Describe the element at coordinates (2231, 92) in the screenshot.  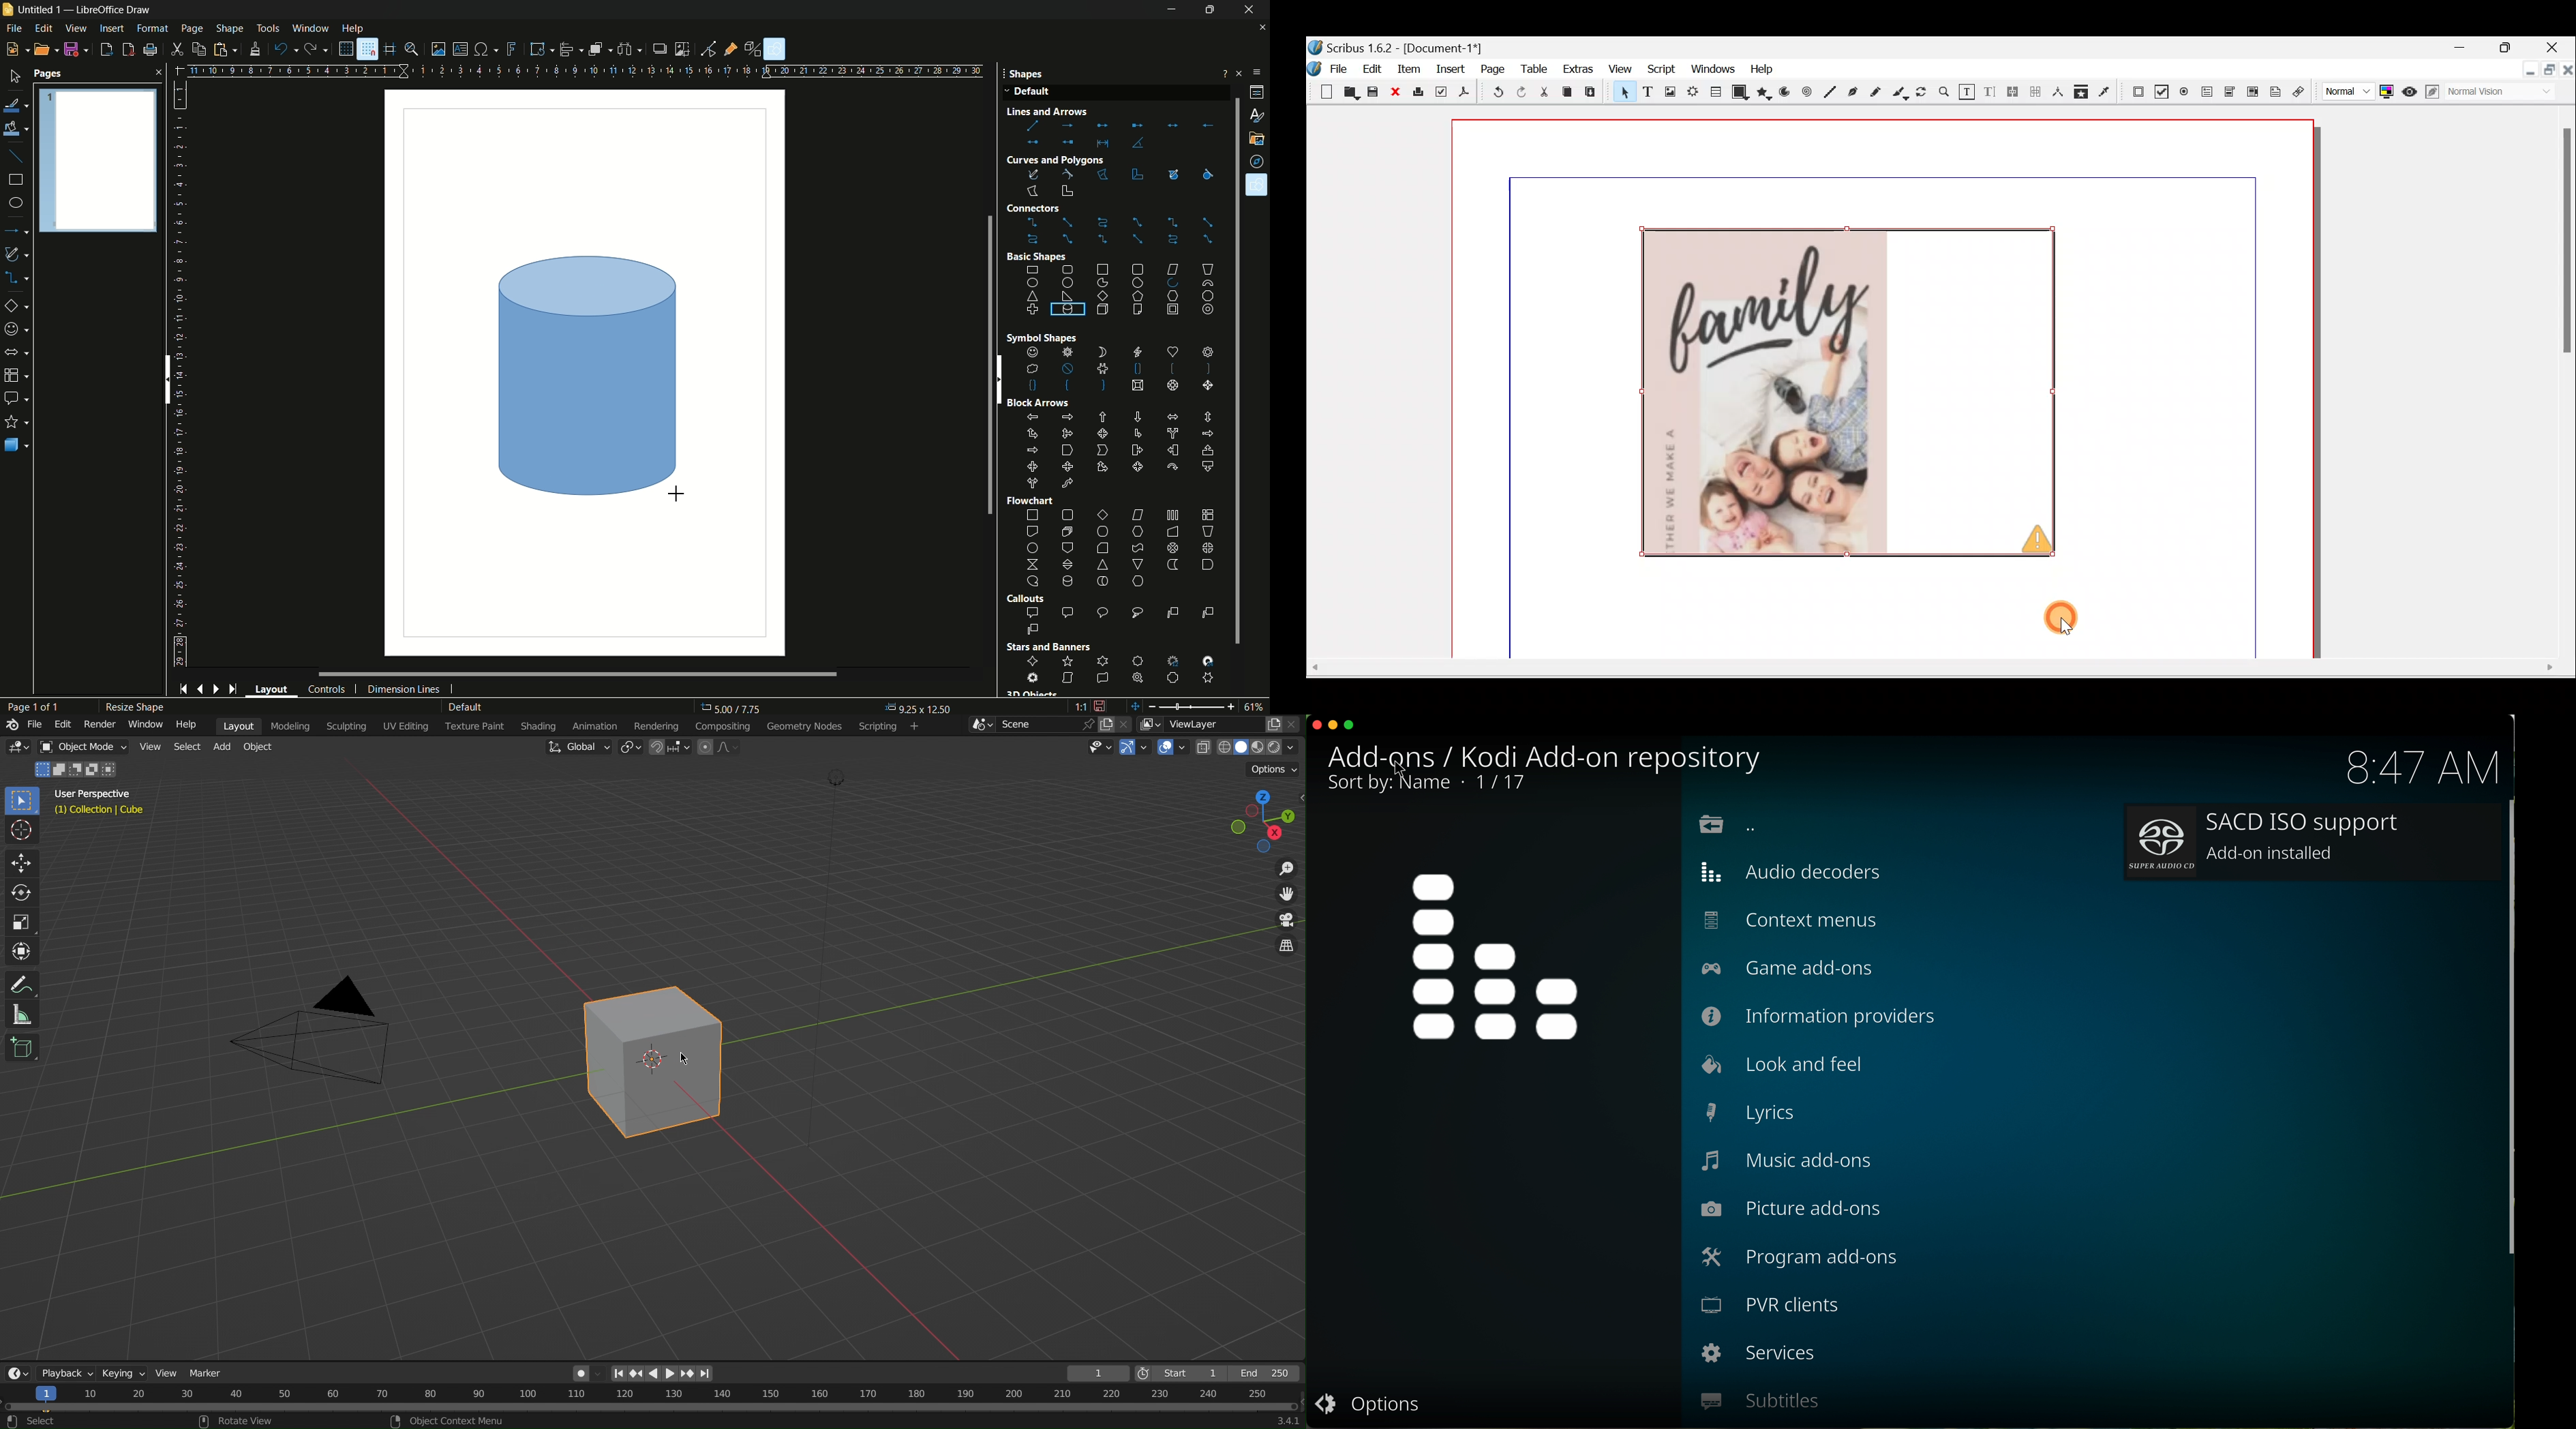
I see `PDF combo box` at that location.